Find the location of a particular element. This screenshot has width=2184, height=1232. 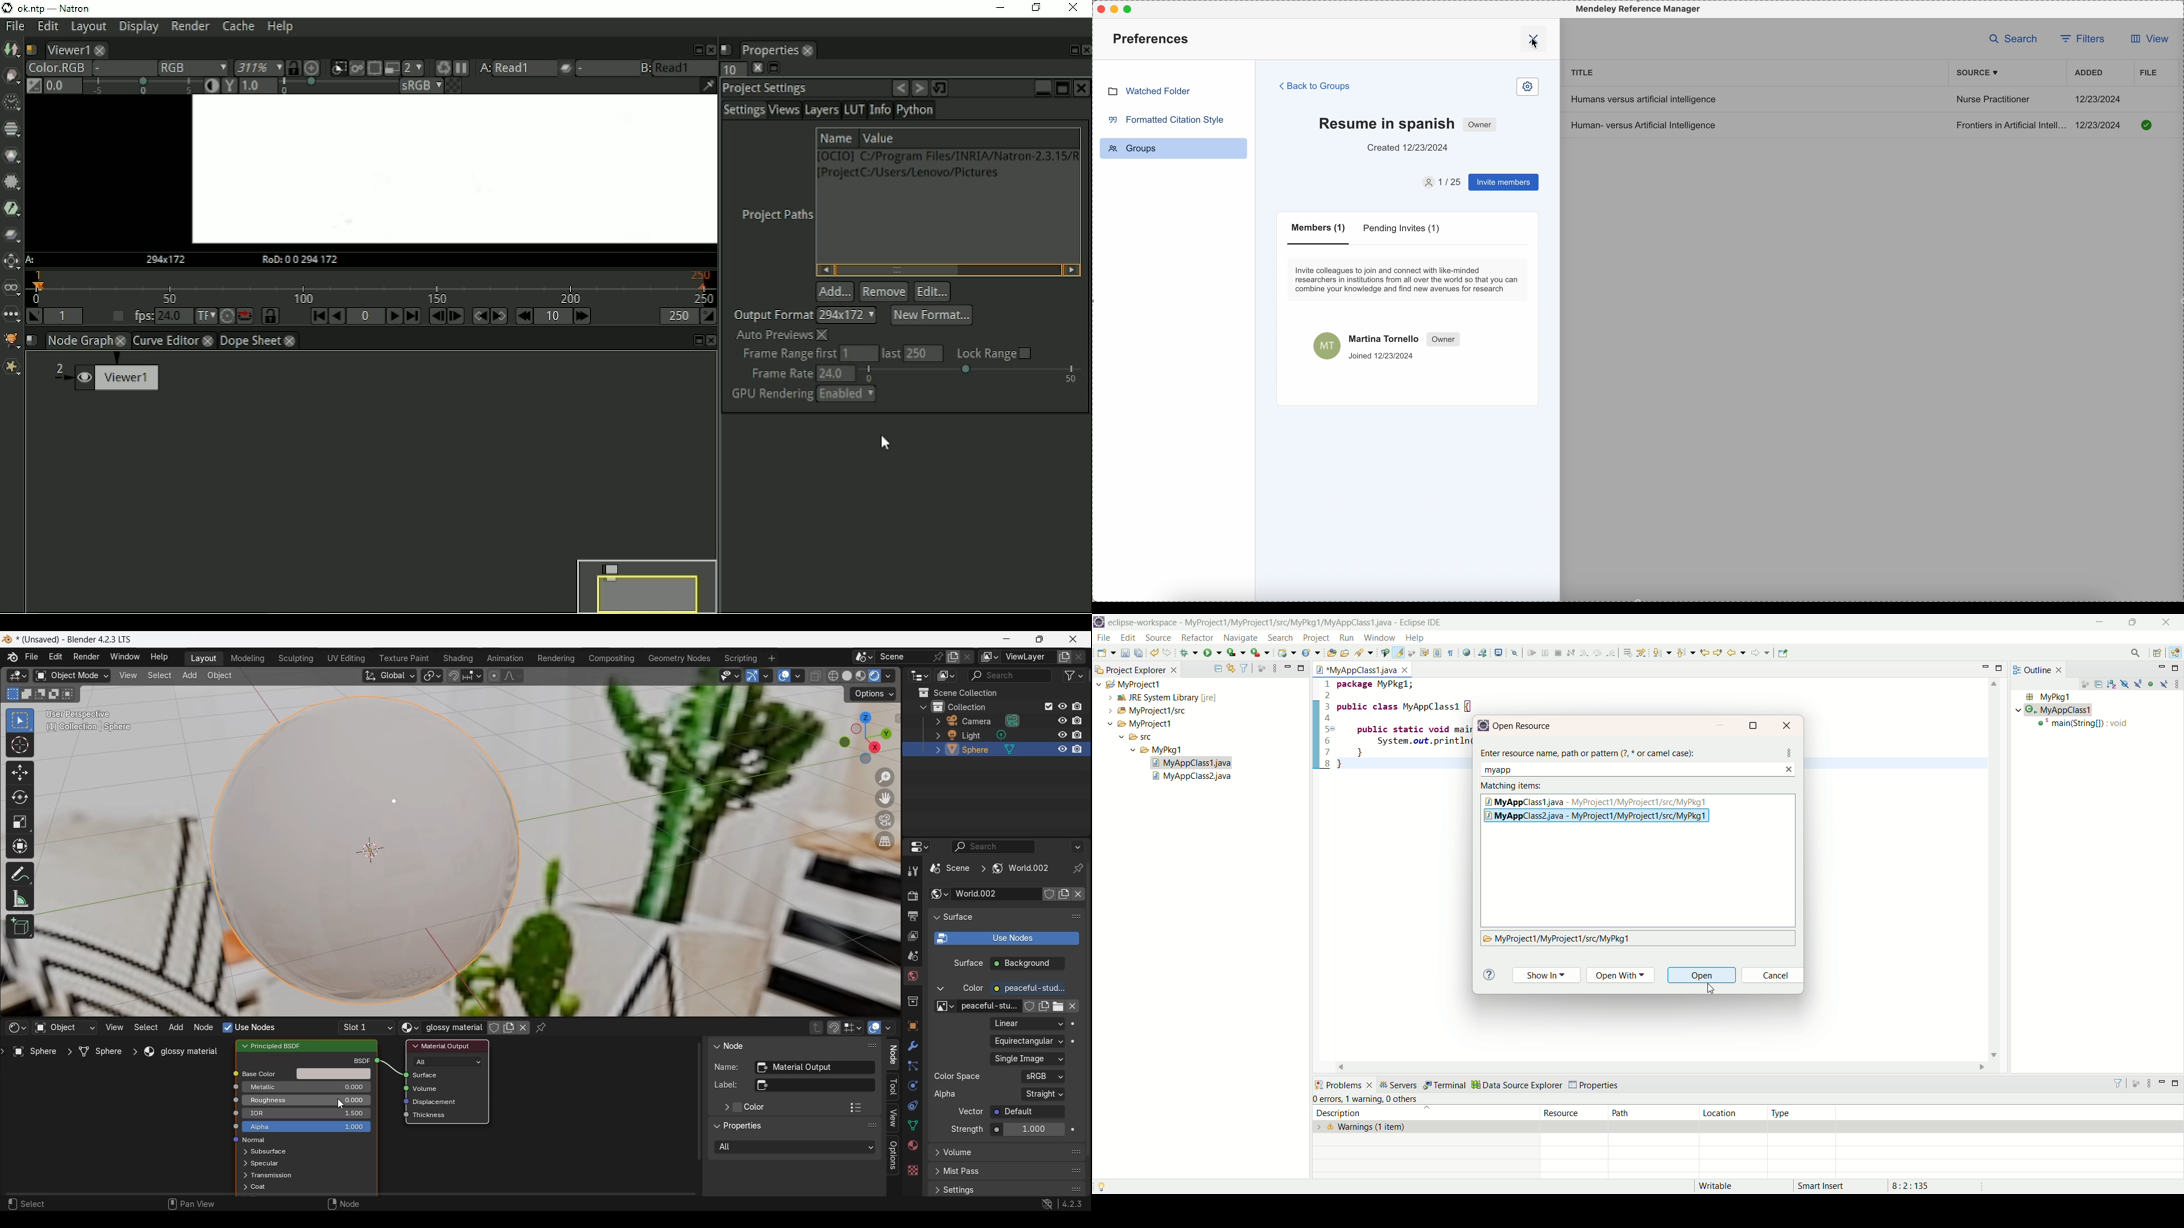

Pan view is located at coordinates (191, 1204).